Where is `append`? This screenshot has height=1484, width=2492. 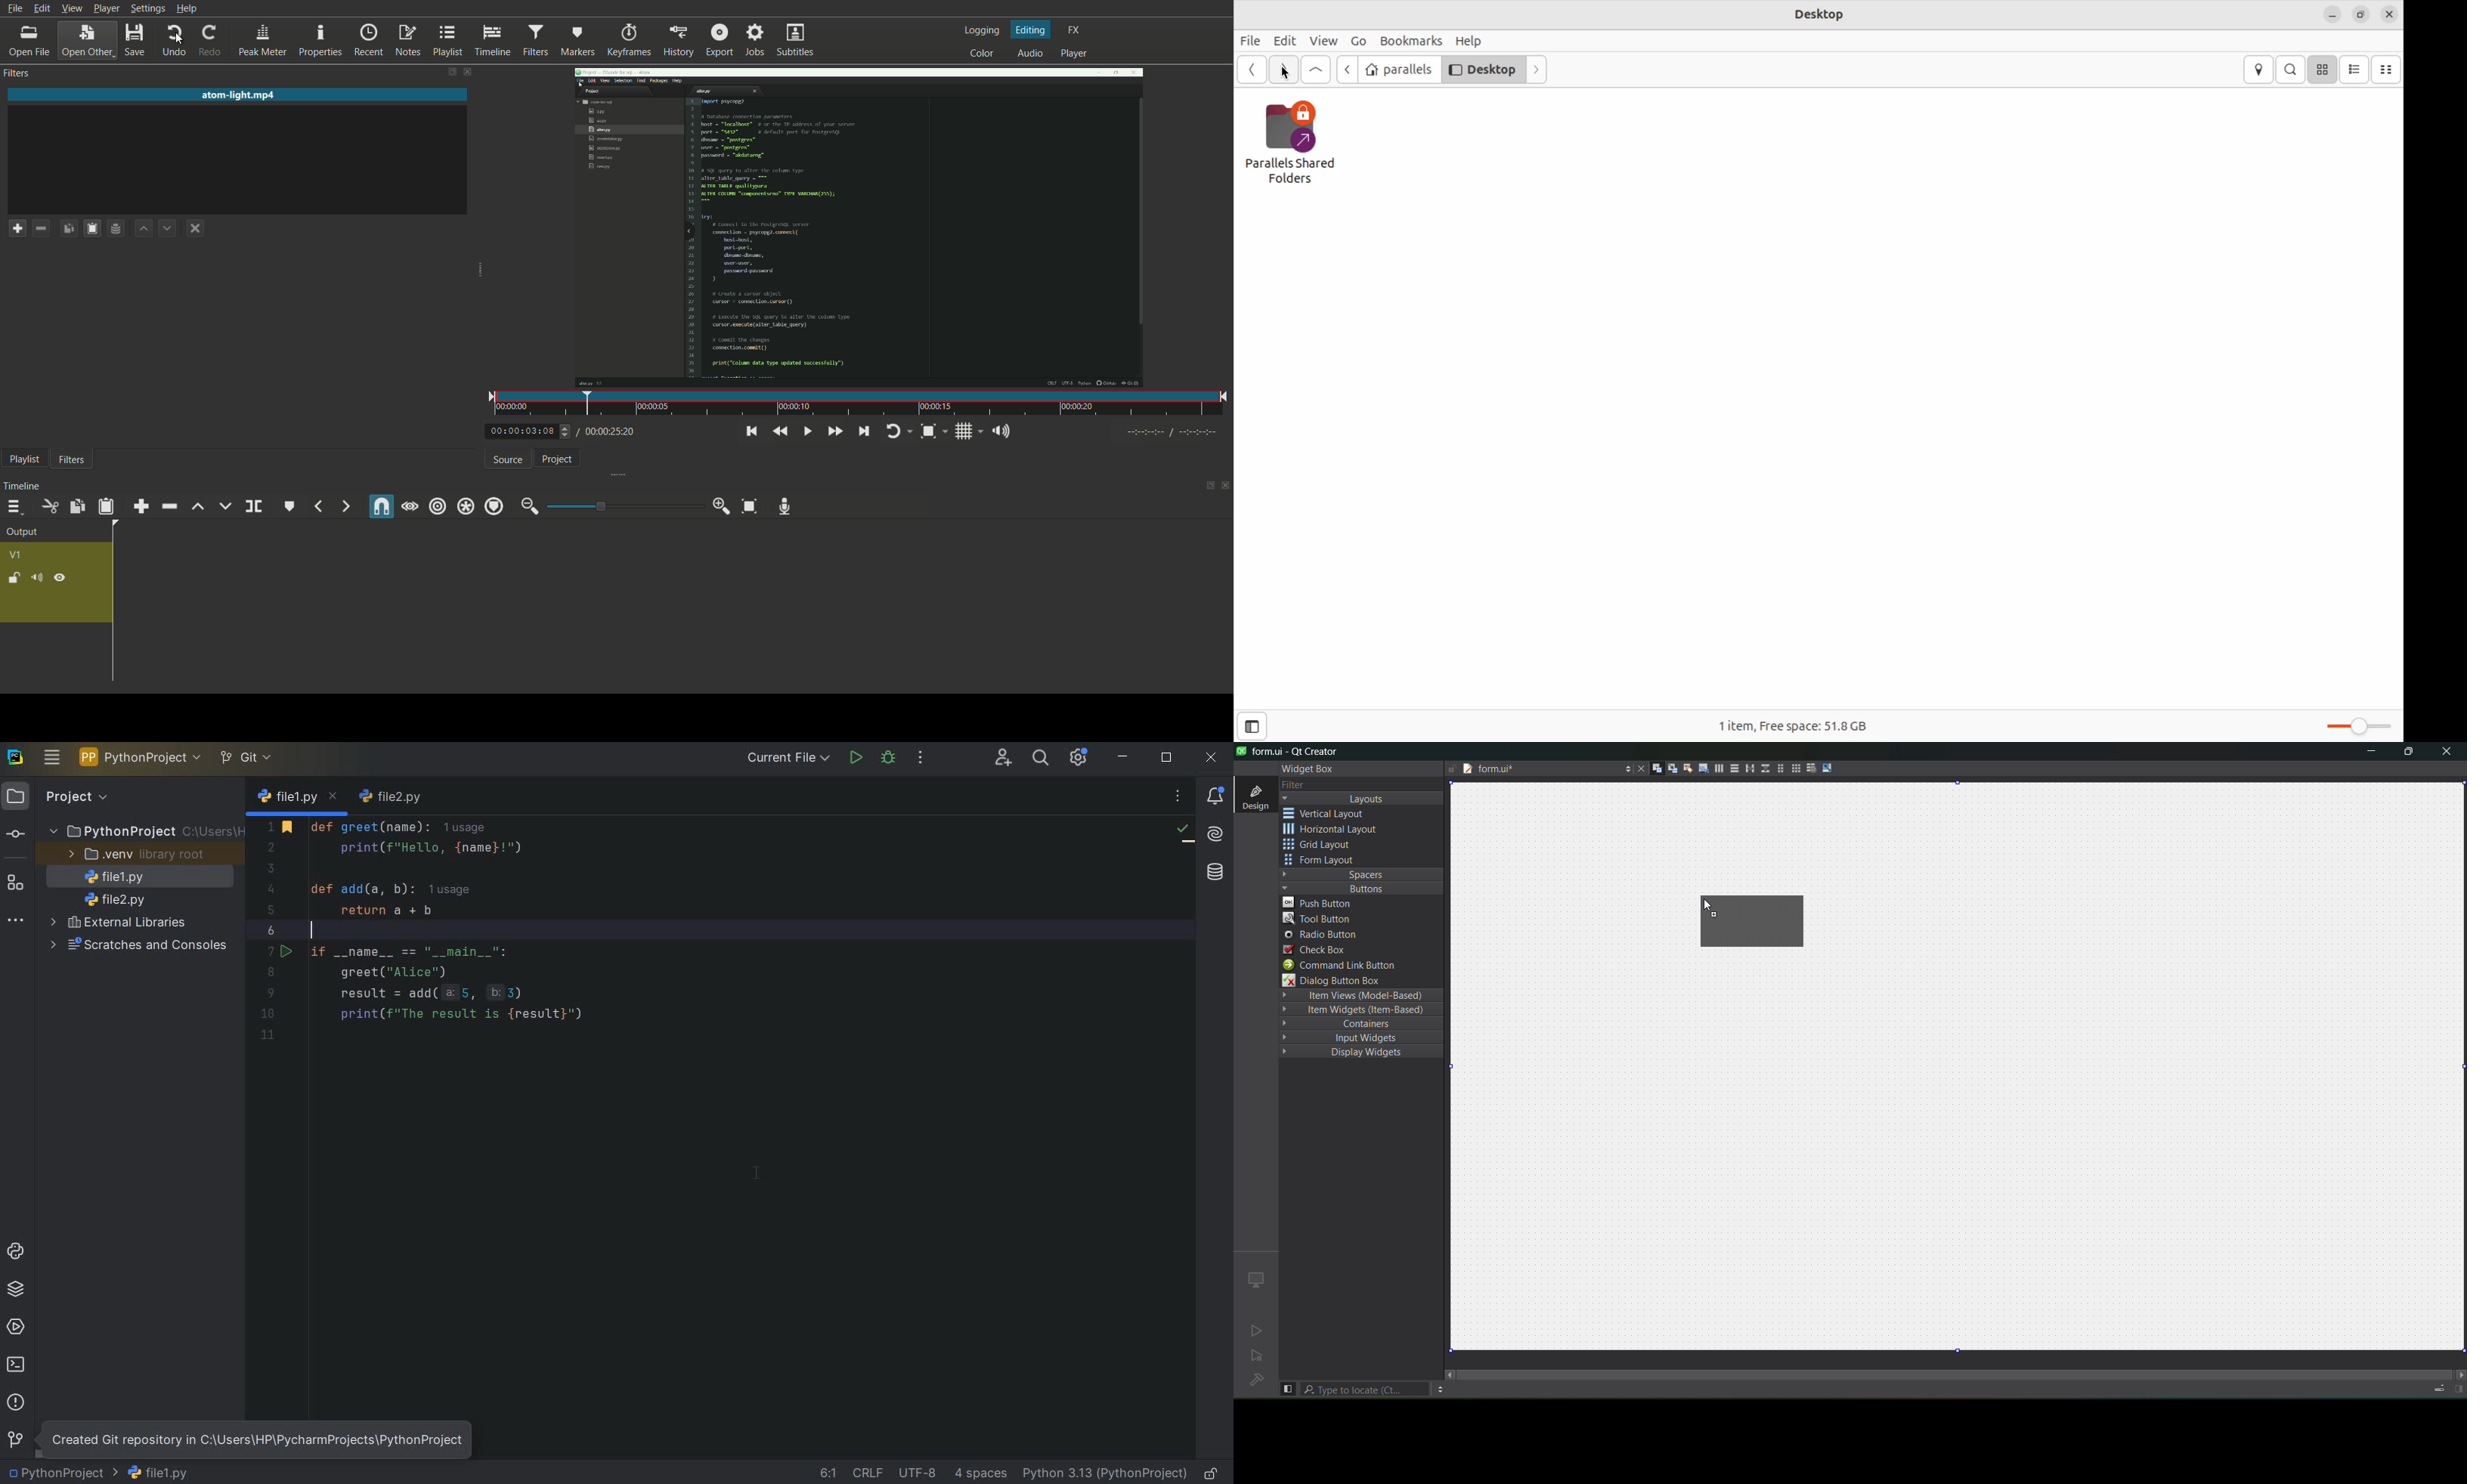 append is located at coordinates (142, 505).